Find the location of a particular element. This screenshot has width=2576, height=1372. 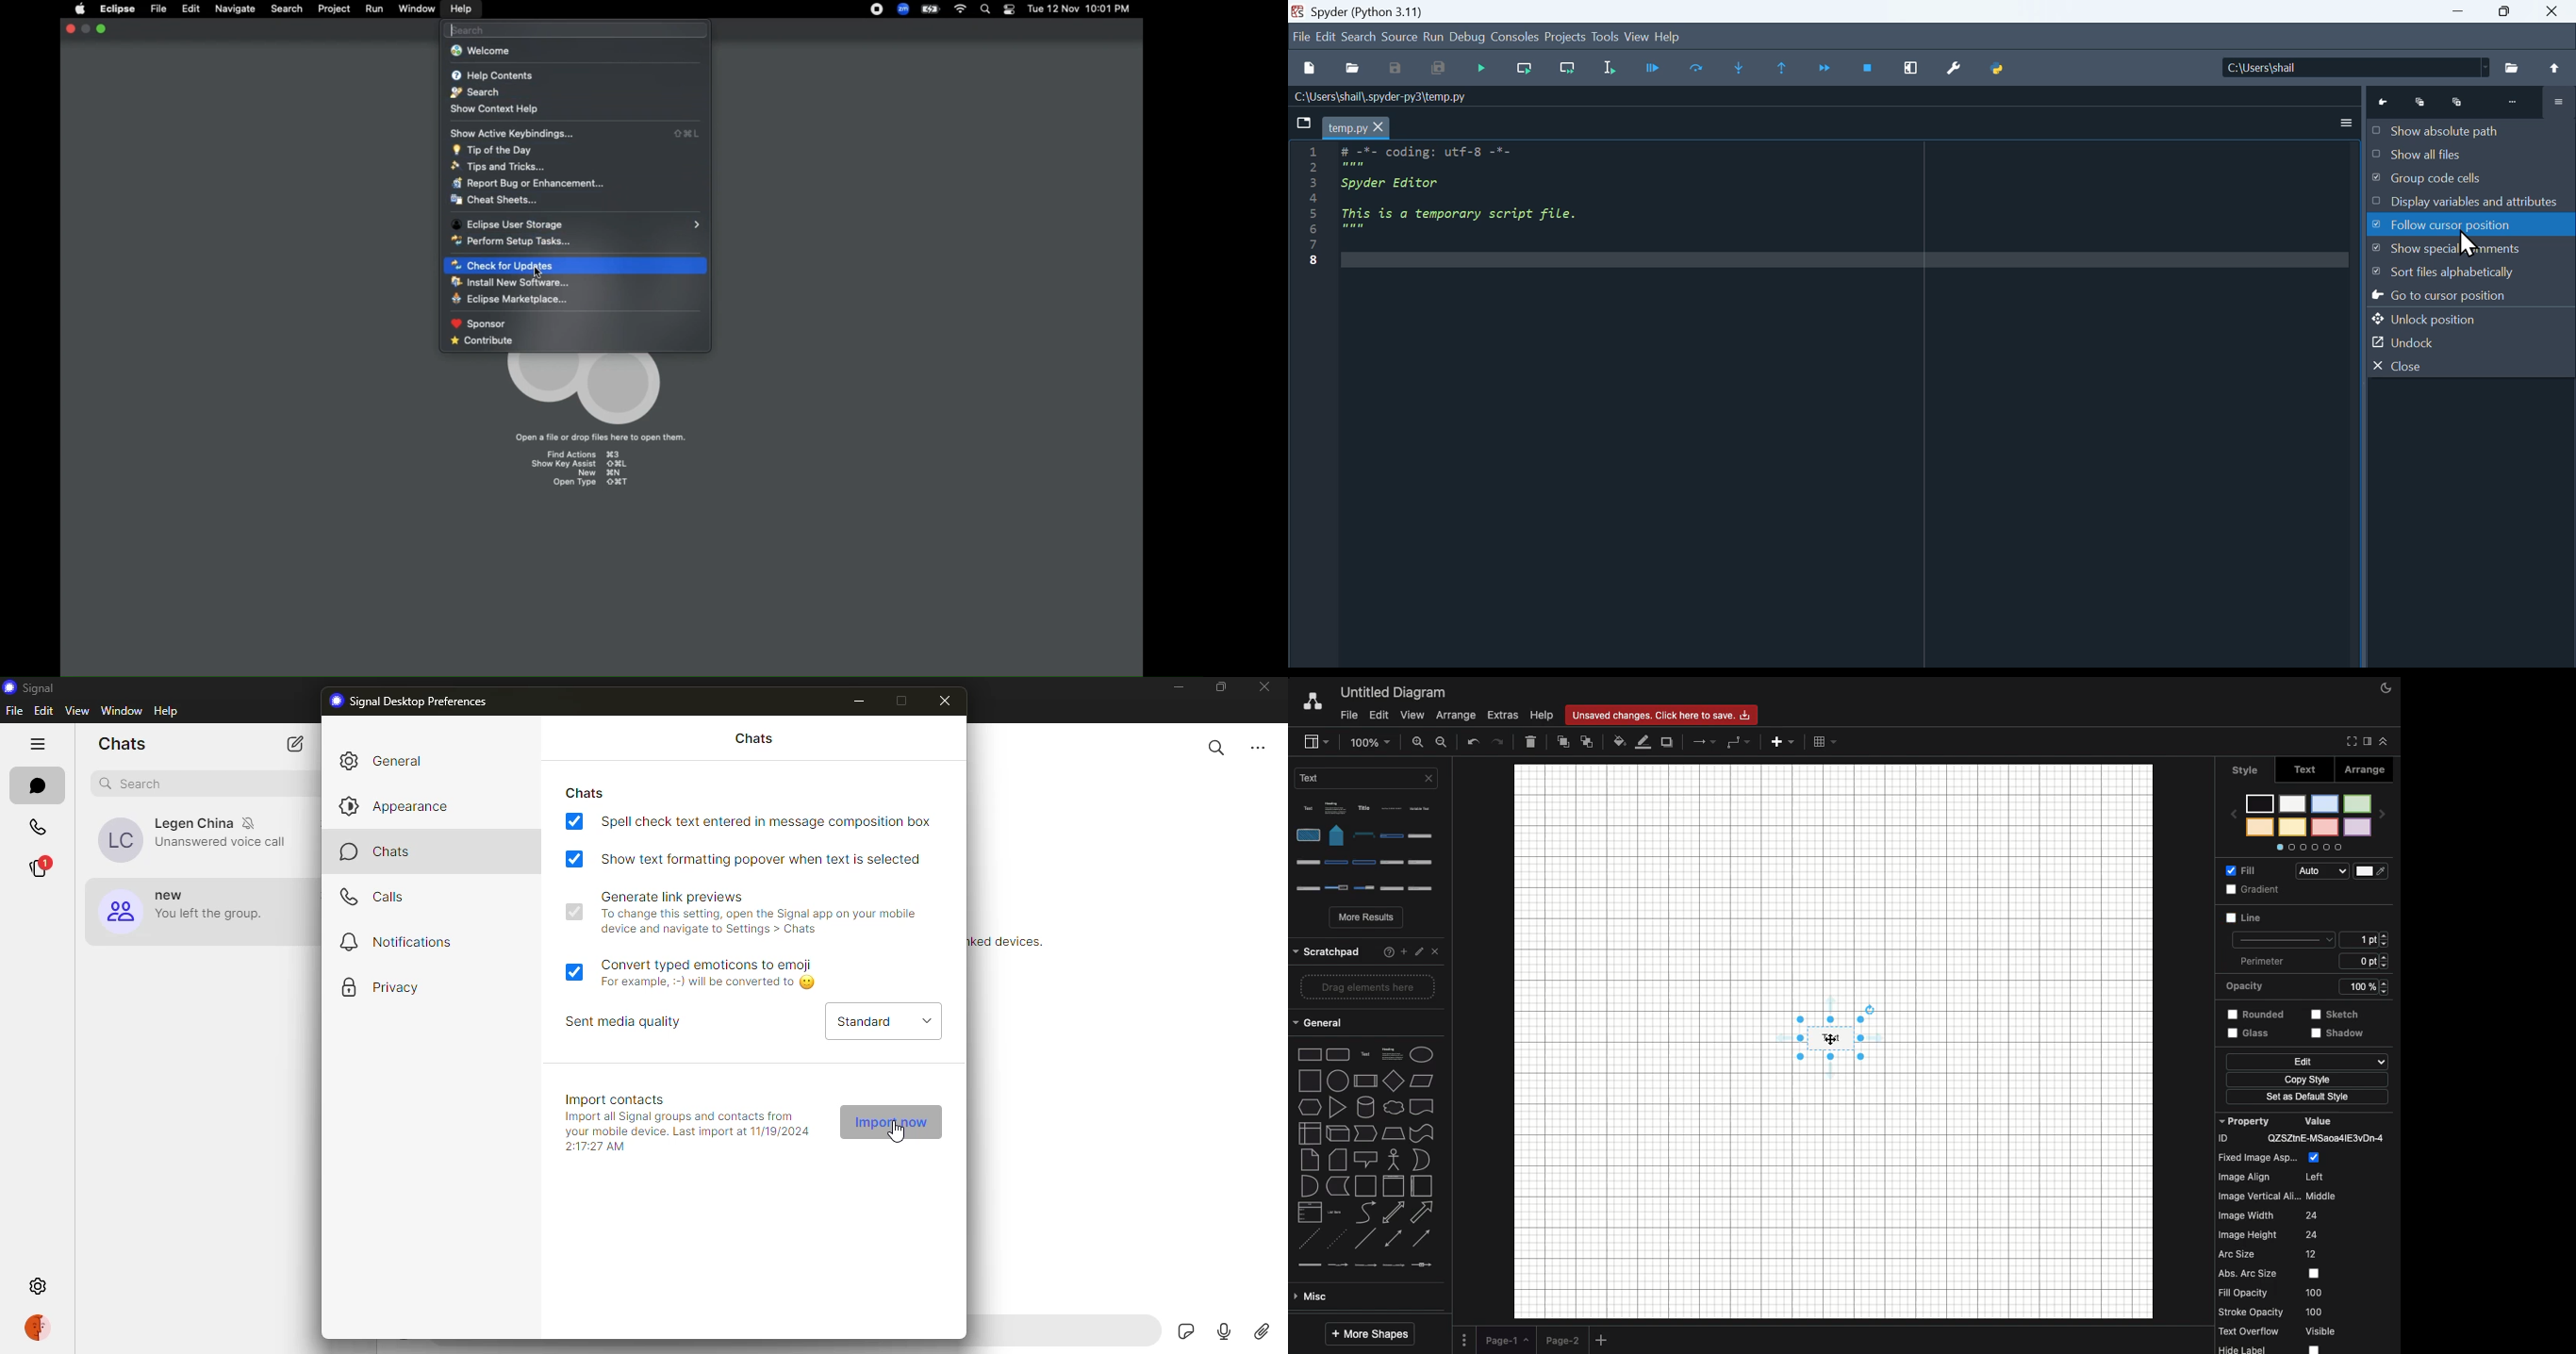

generate link preview is located at coordinates (673, 897).